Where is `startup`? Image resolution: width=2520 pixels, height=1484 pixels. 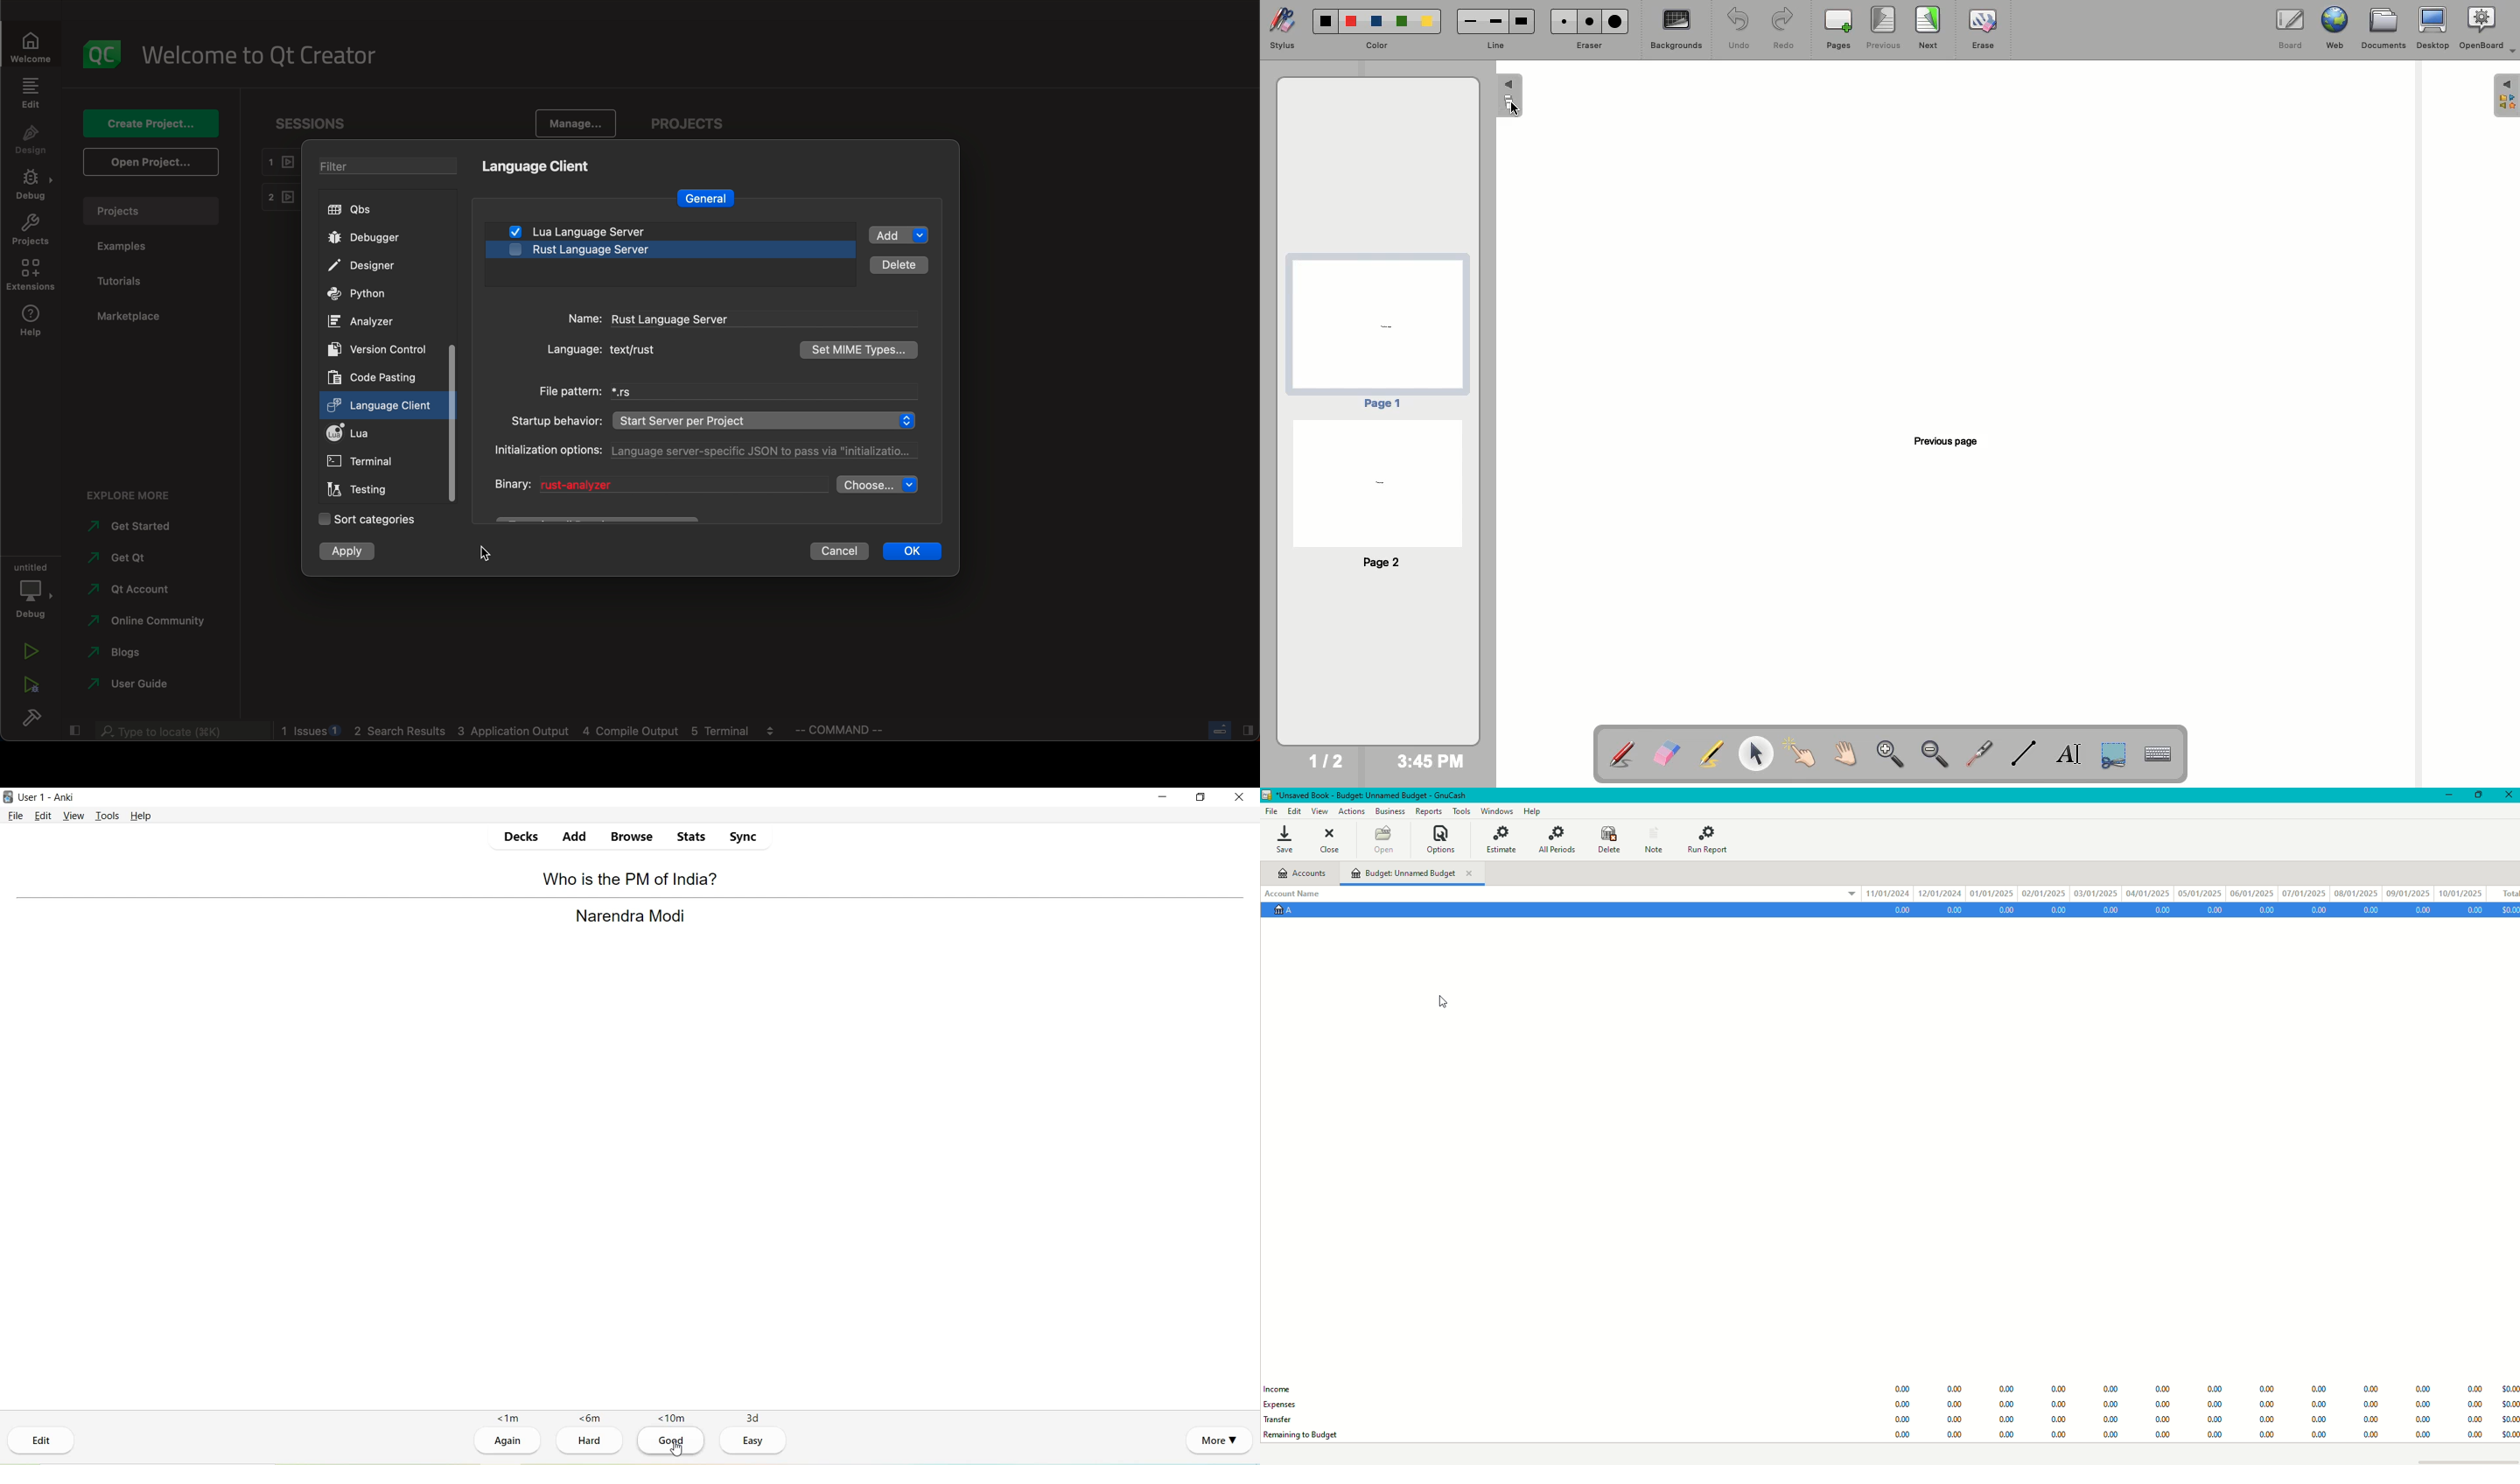 startup is located at coordinates (714, 418).